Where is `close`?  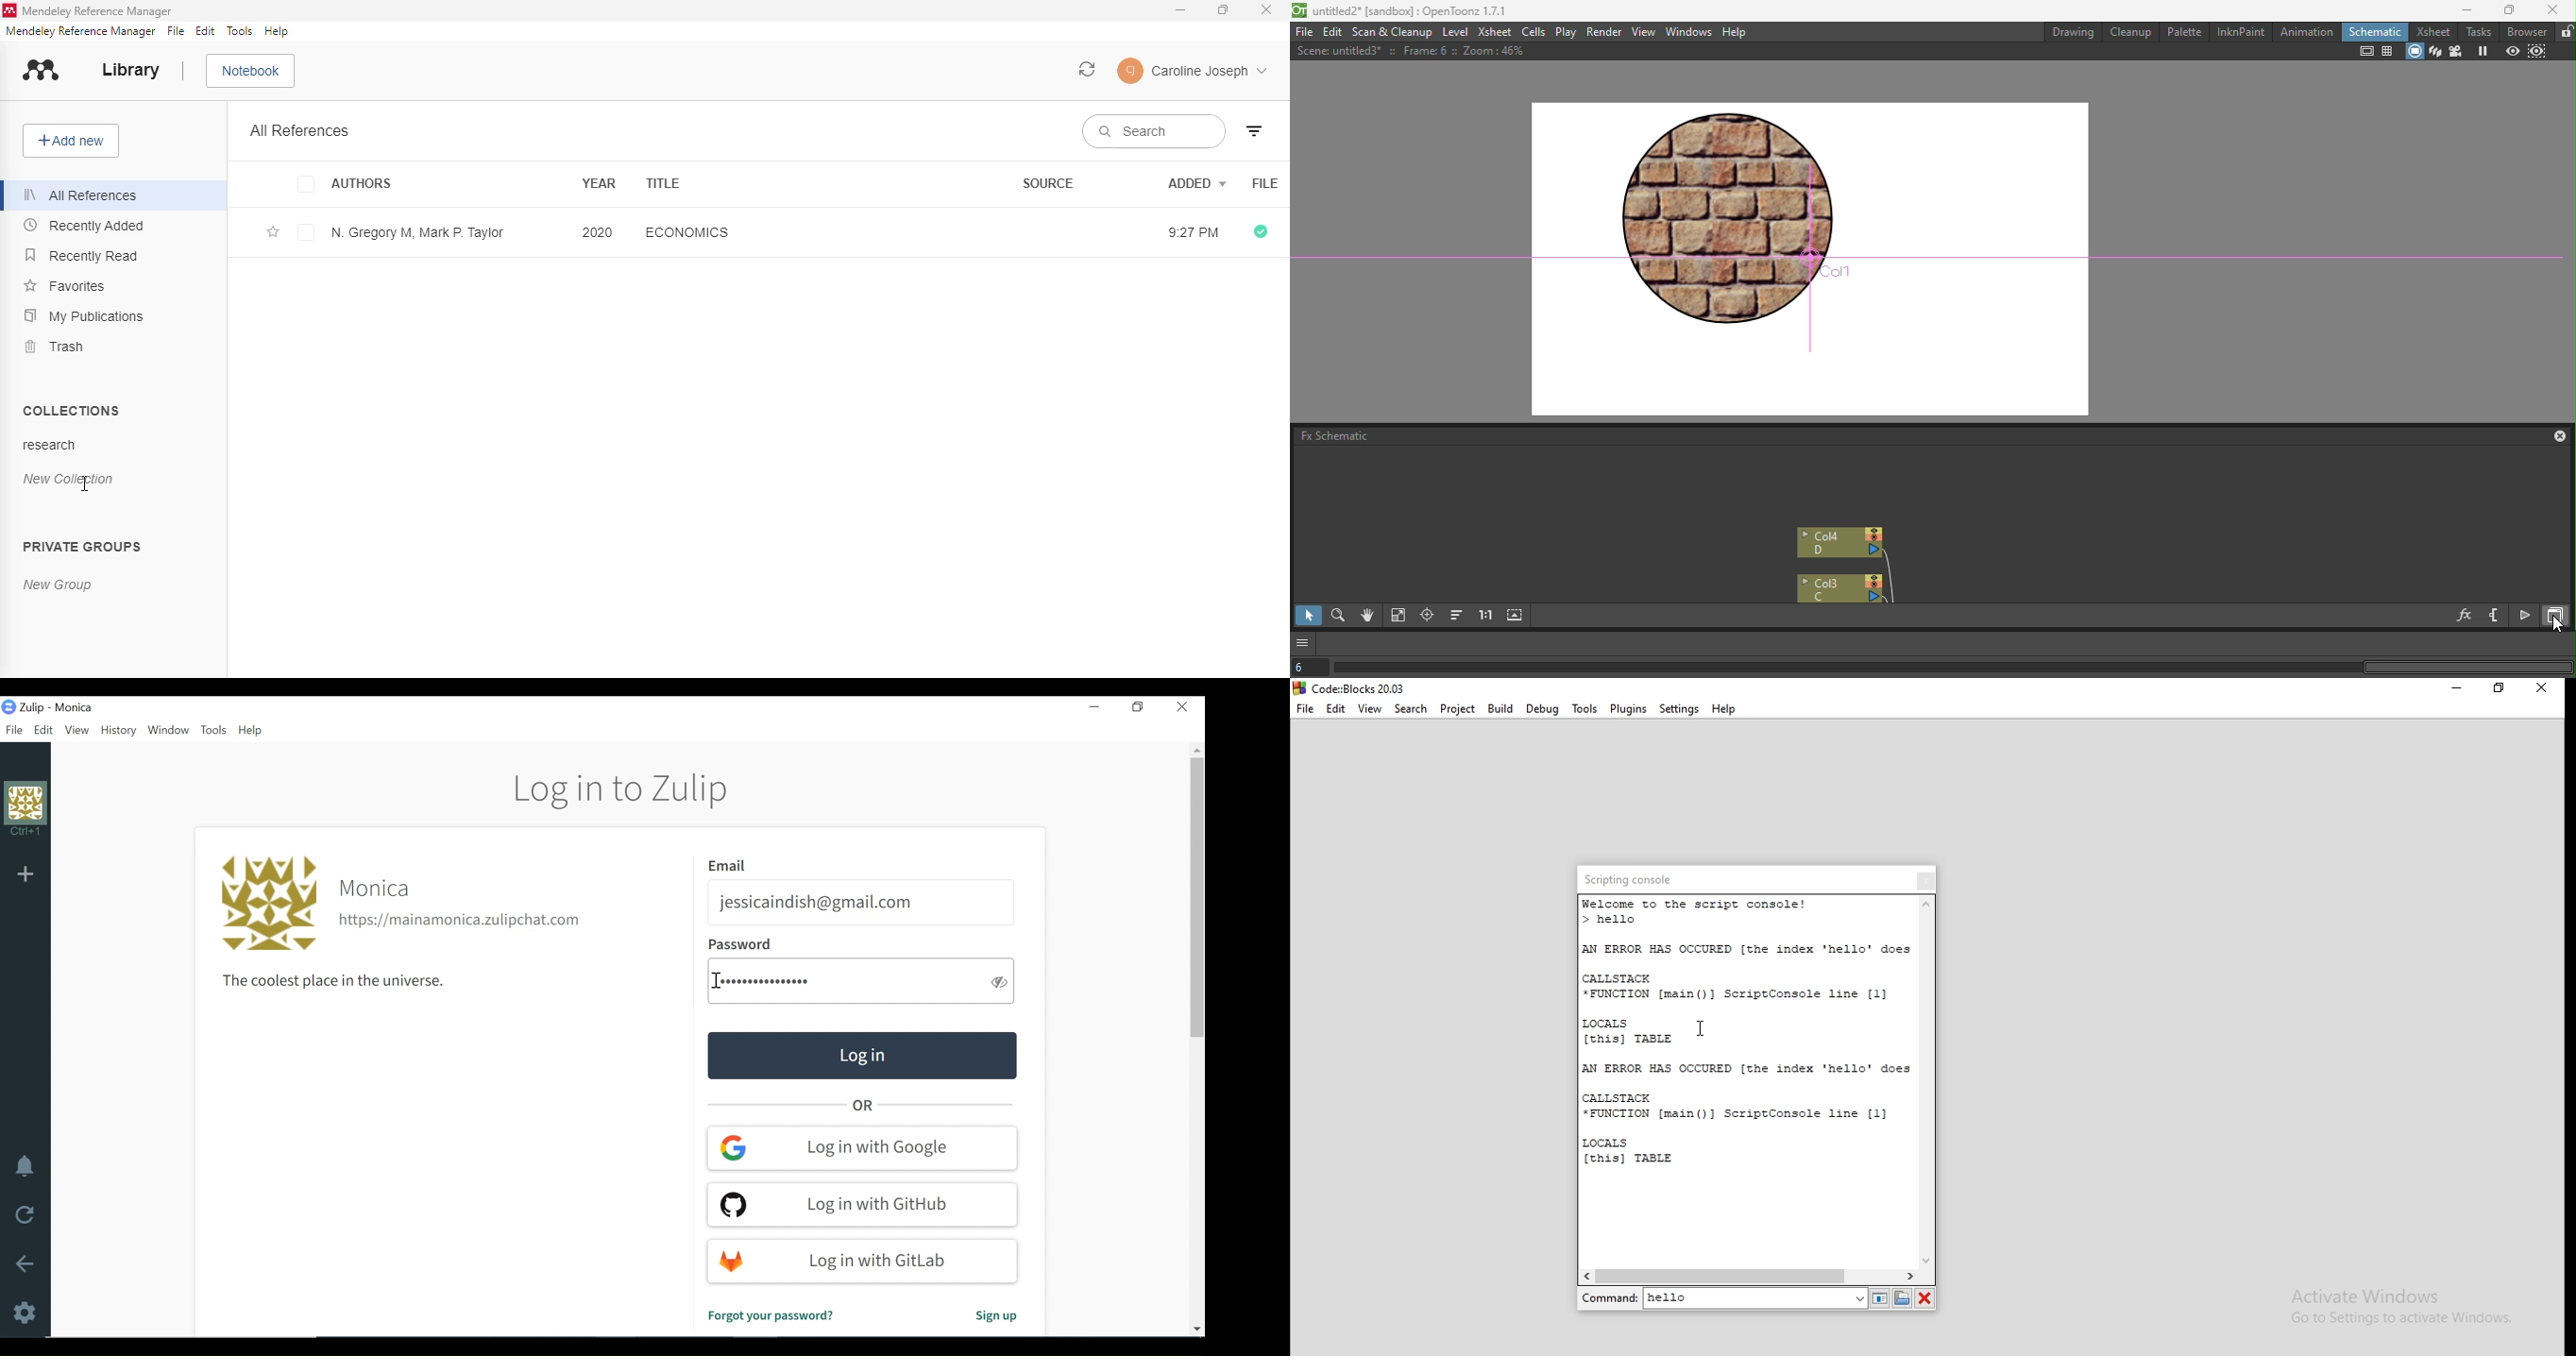 close is located at coordinates (1926, 881).